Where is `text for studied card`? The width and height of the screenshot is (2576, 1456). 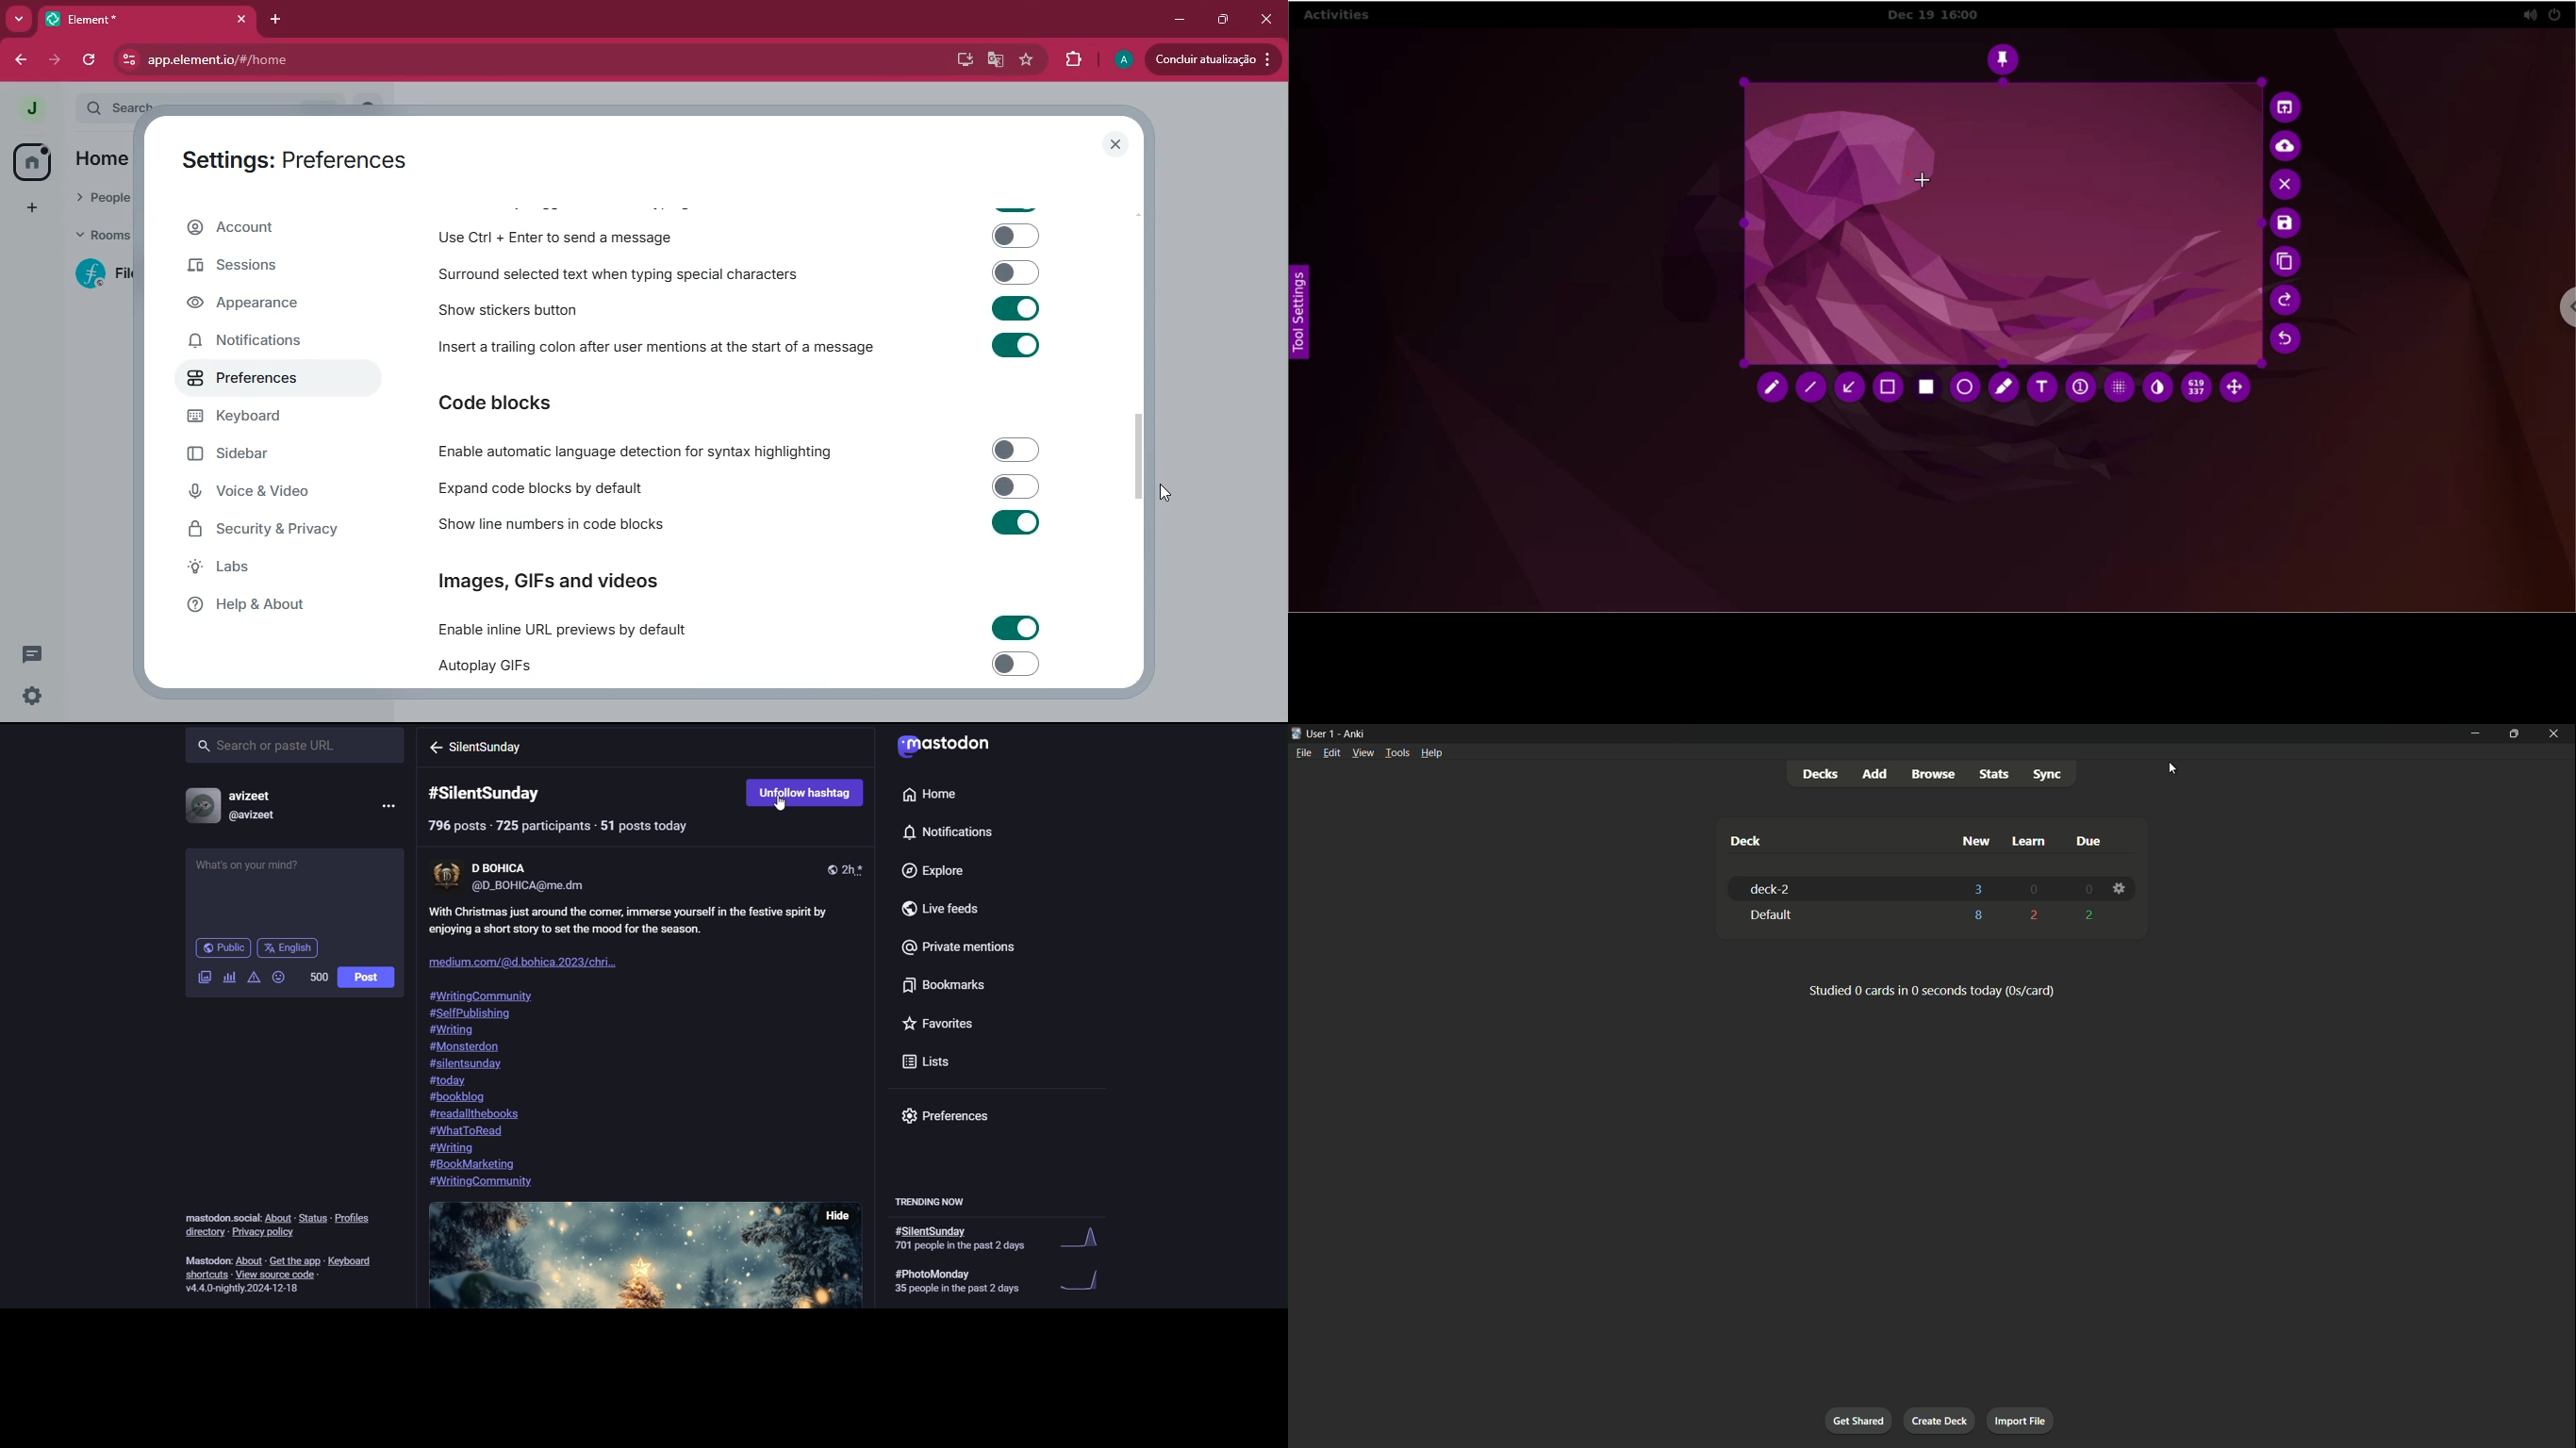
text for studied card is located at coordinates (1930, 989).